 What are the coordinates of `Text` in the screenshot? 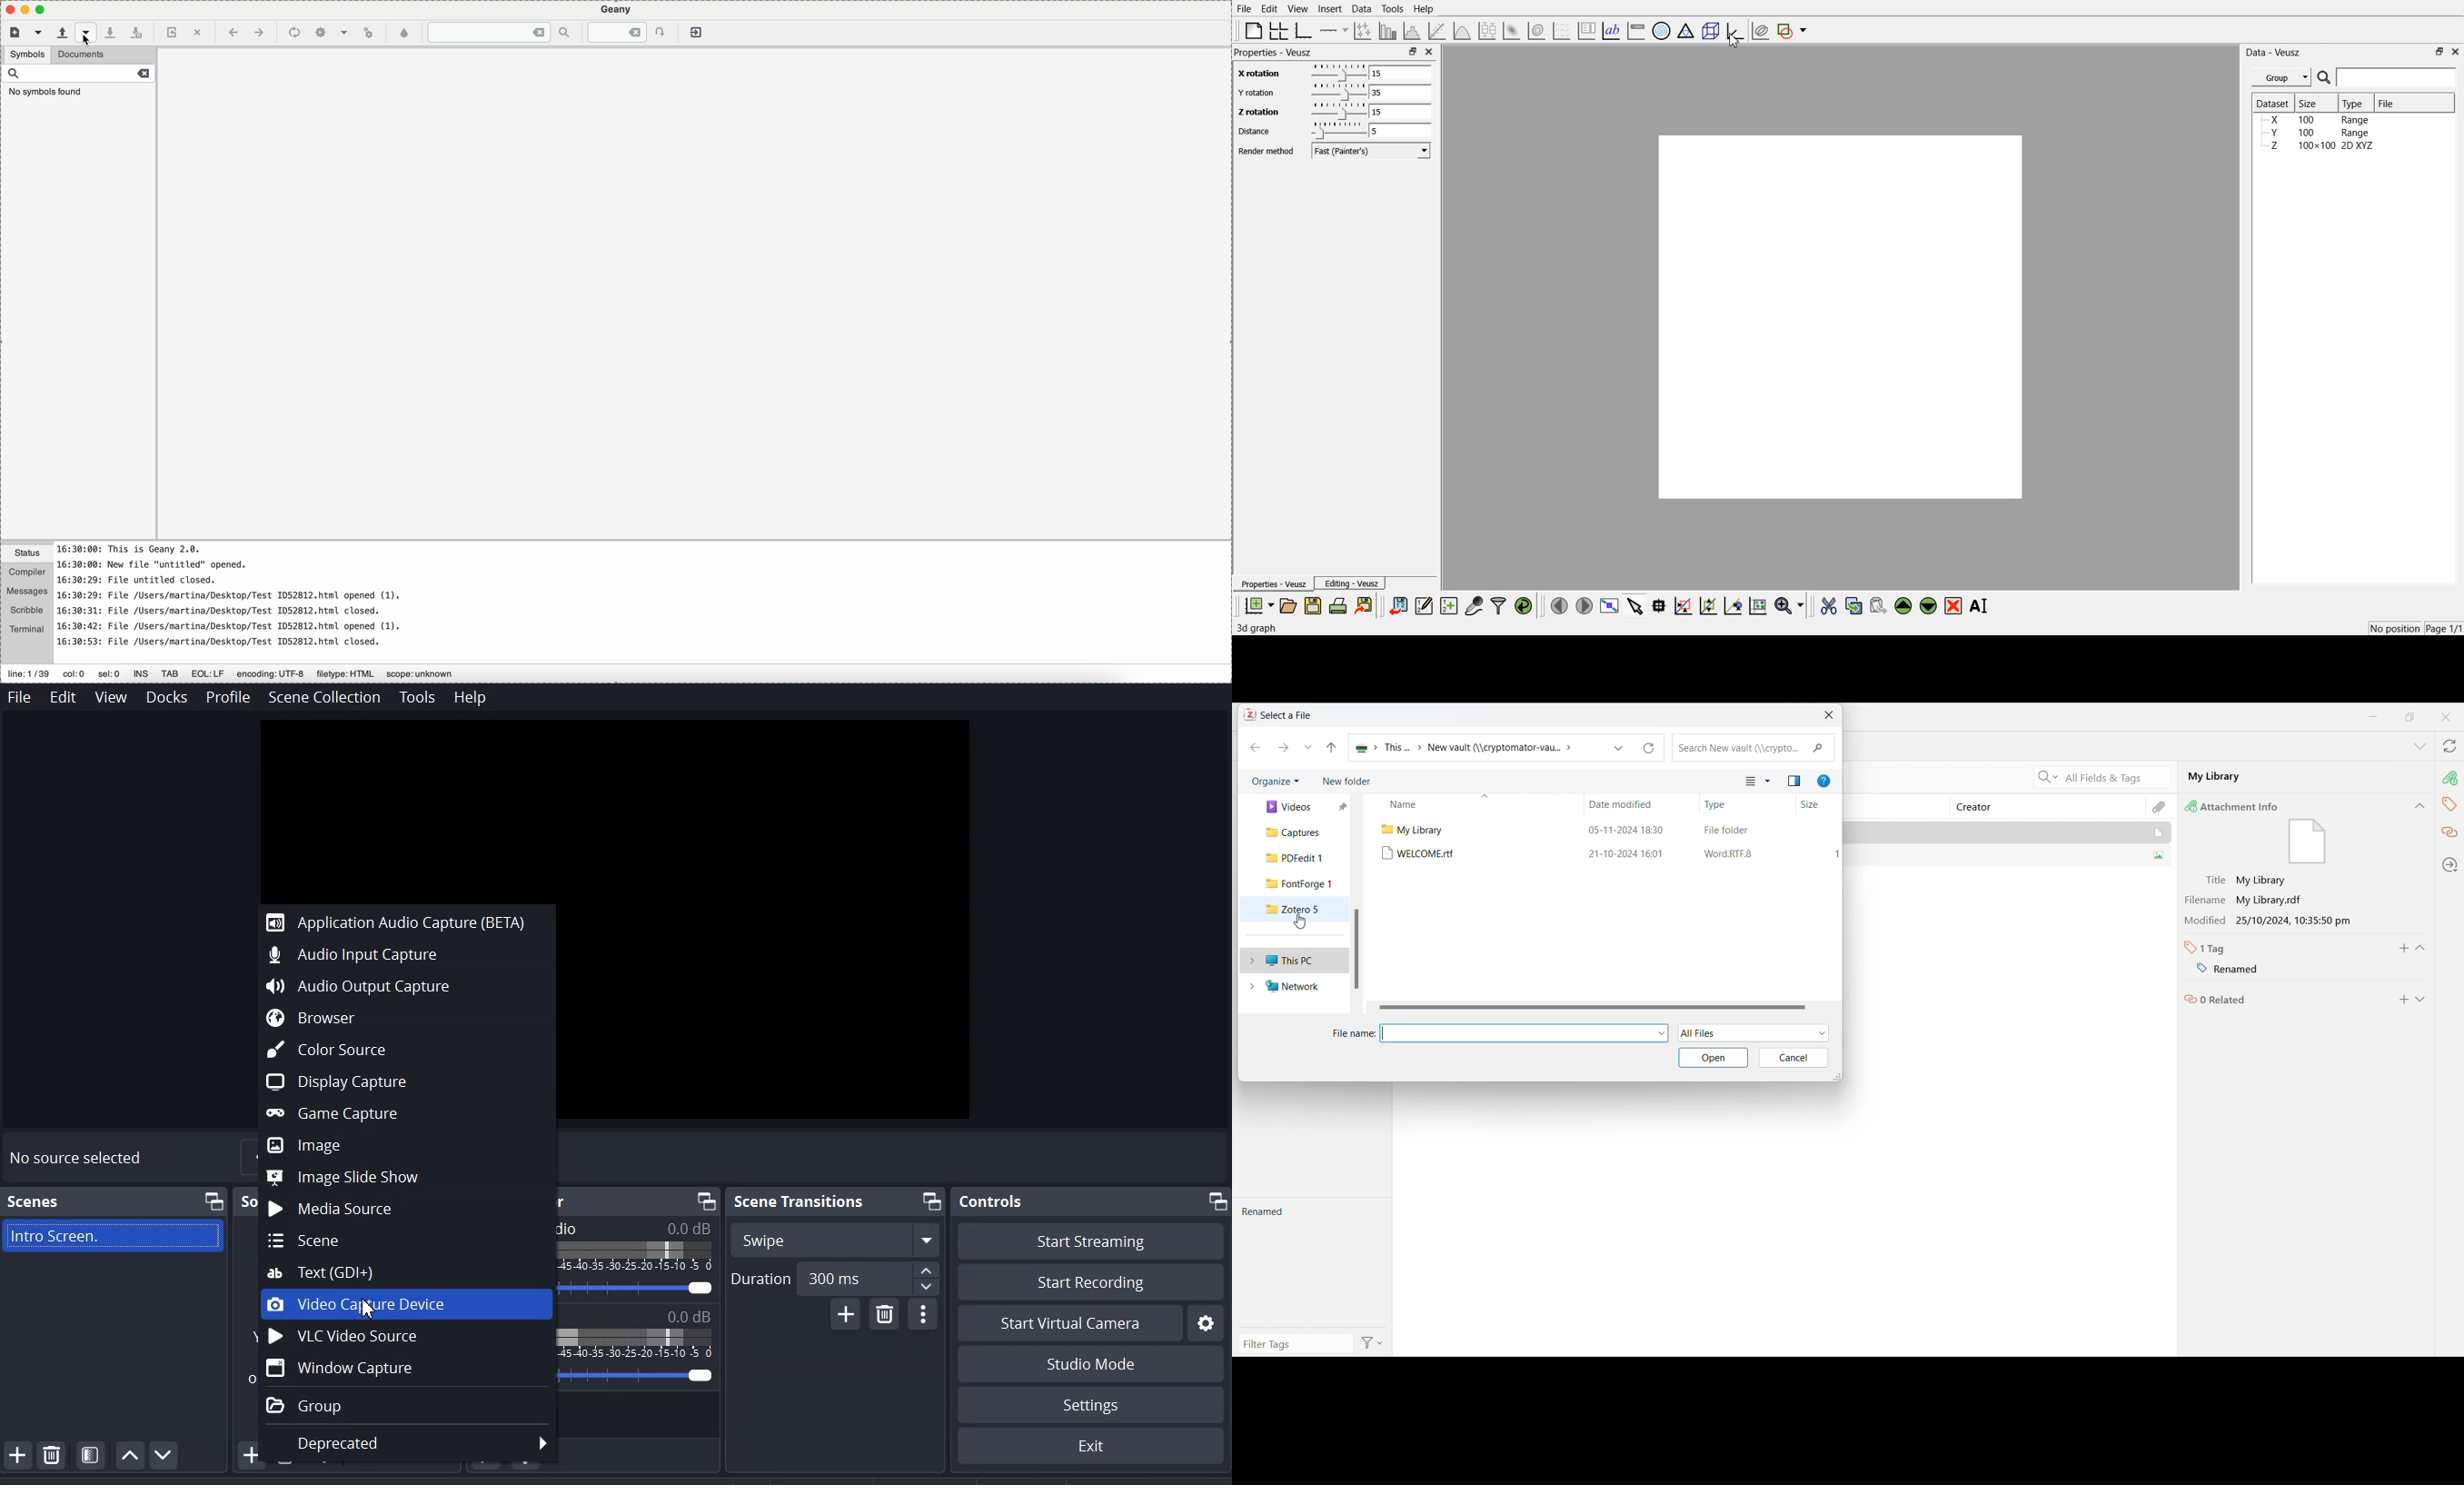 It's located at (636, 1313).